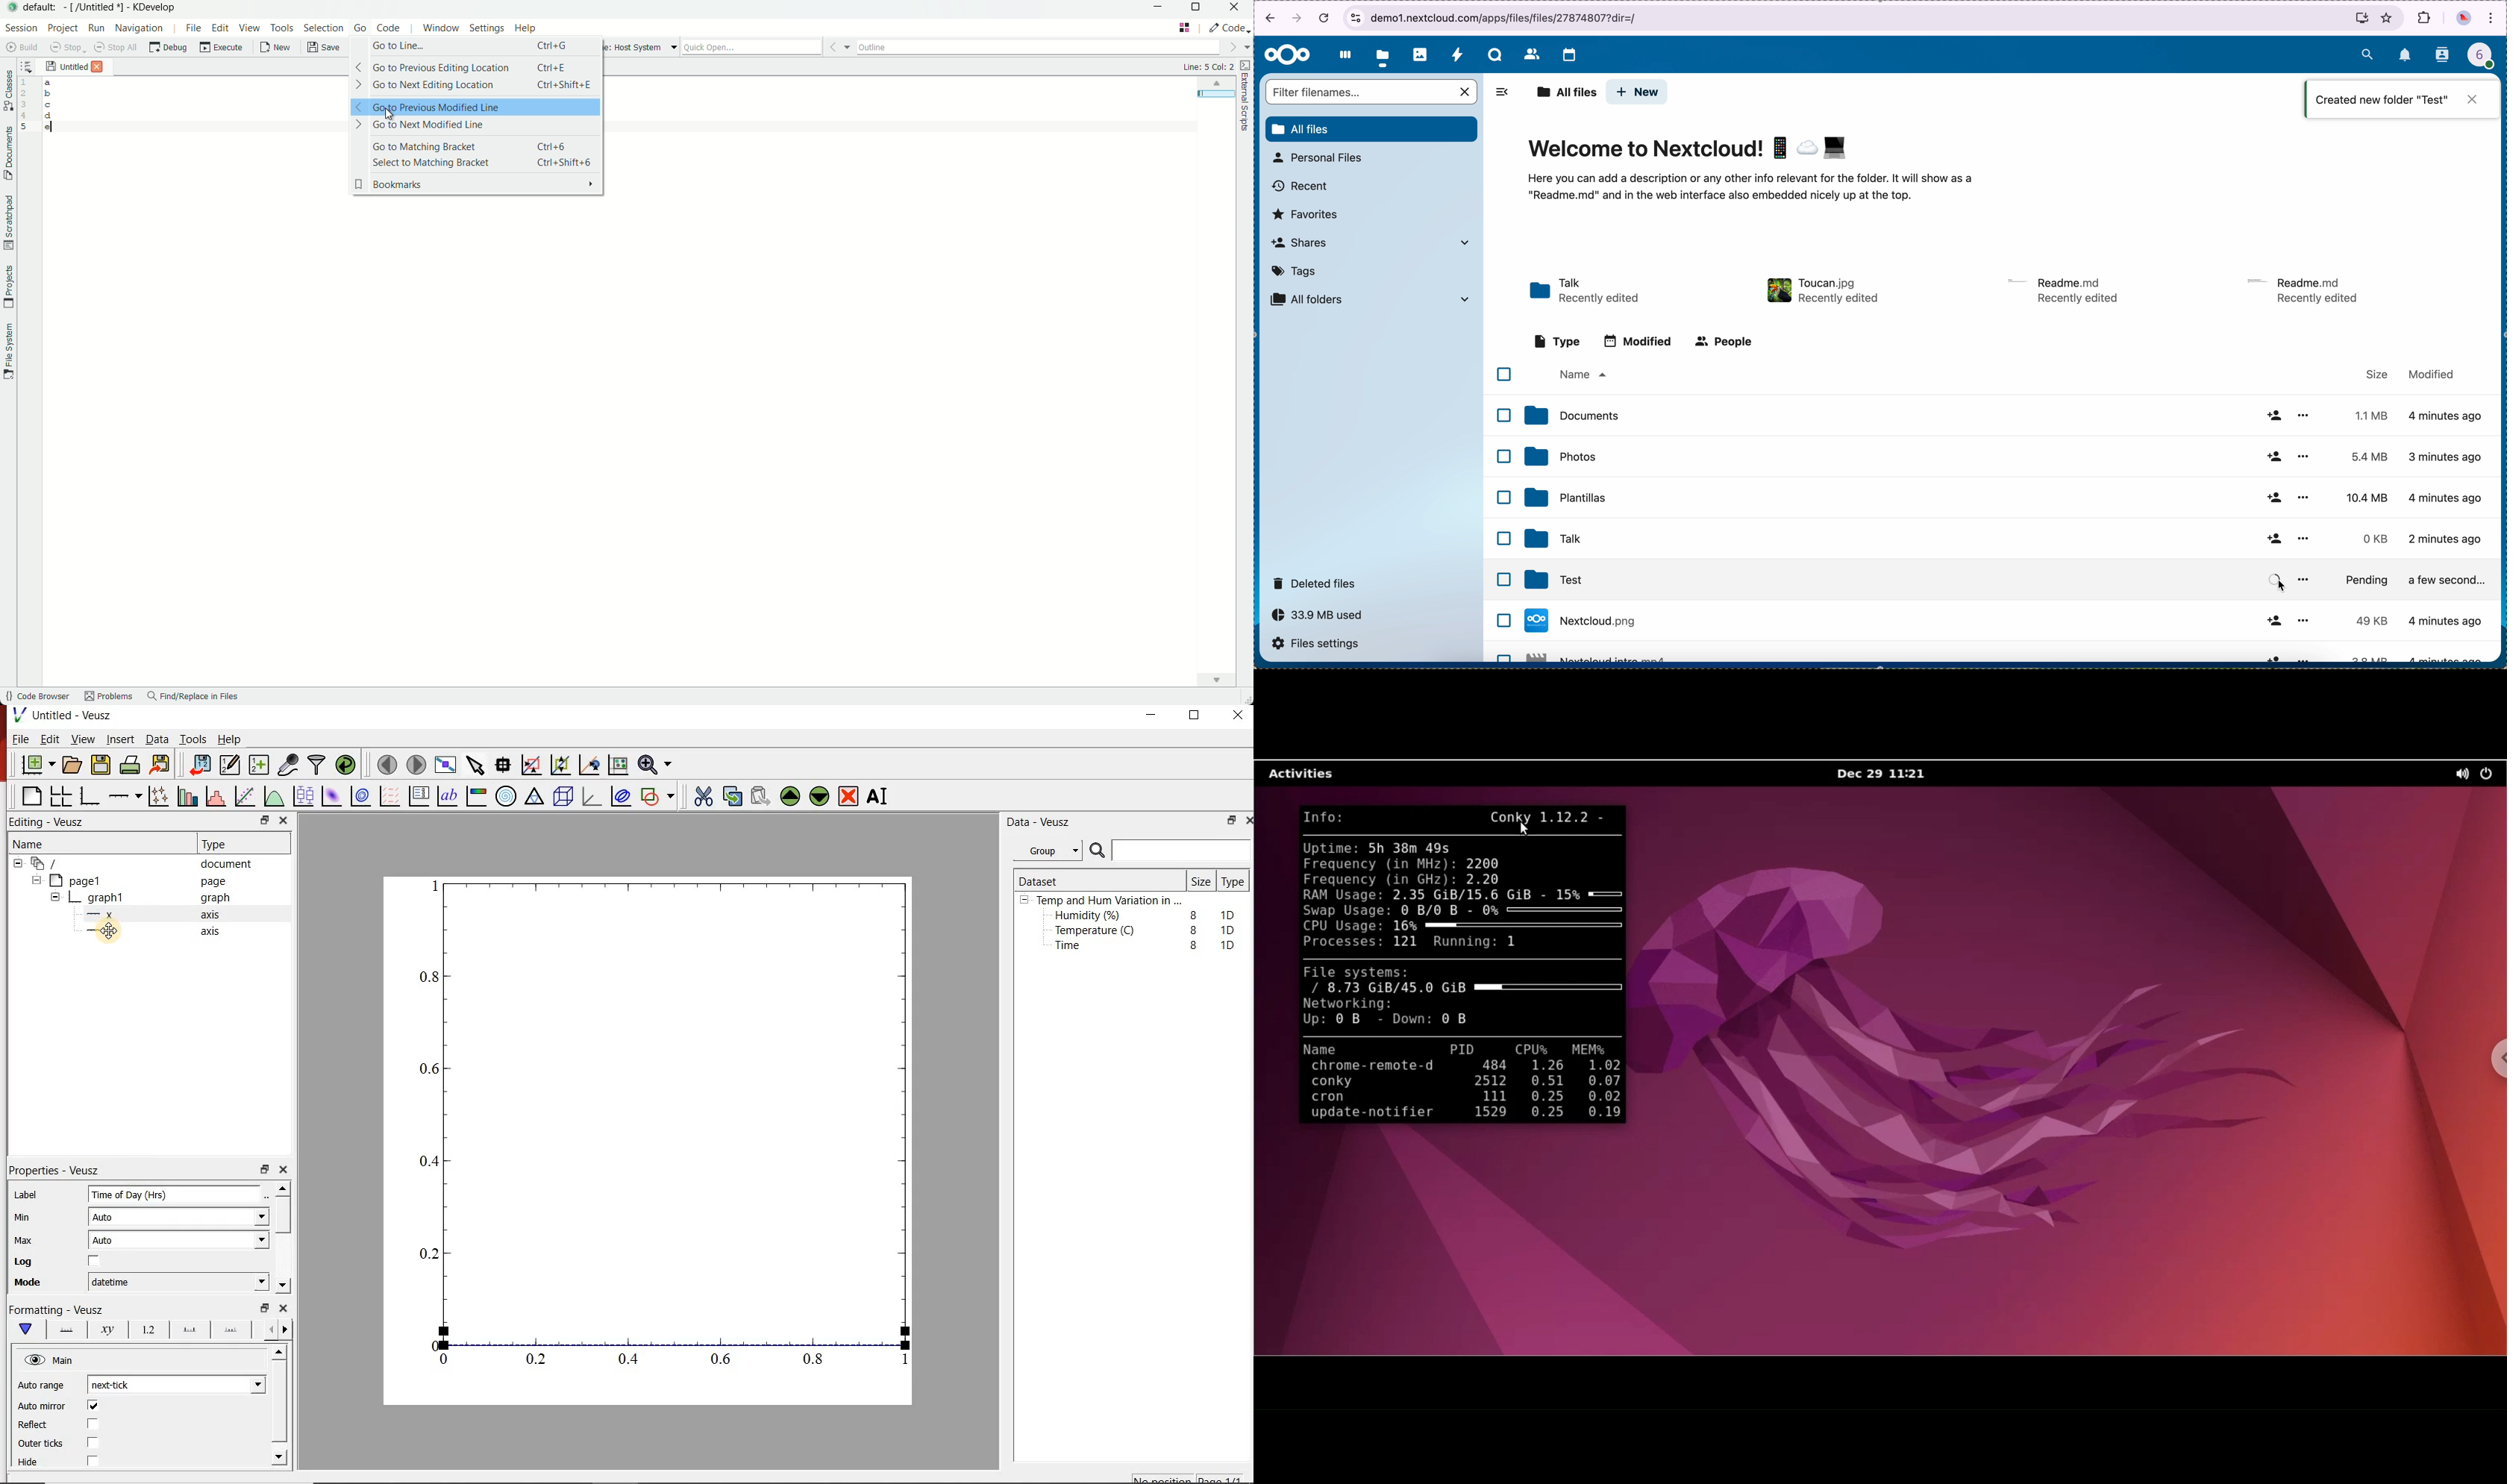 Image resolution: width=2520 pixels, height=1484 pixels. What do you see at coordinates (13, 9) in the screenshot?
I see `app icon` at bounding box center [13, 9].